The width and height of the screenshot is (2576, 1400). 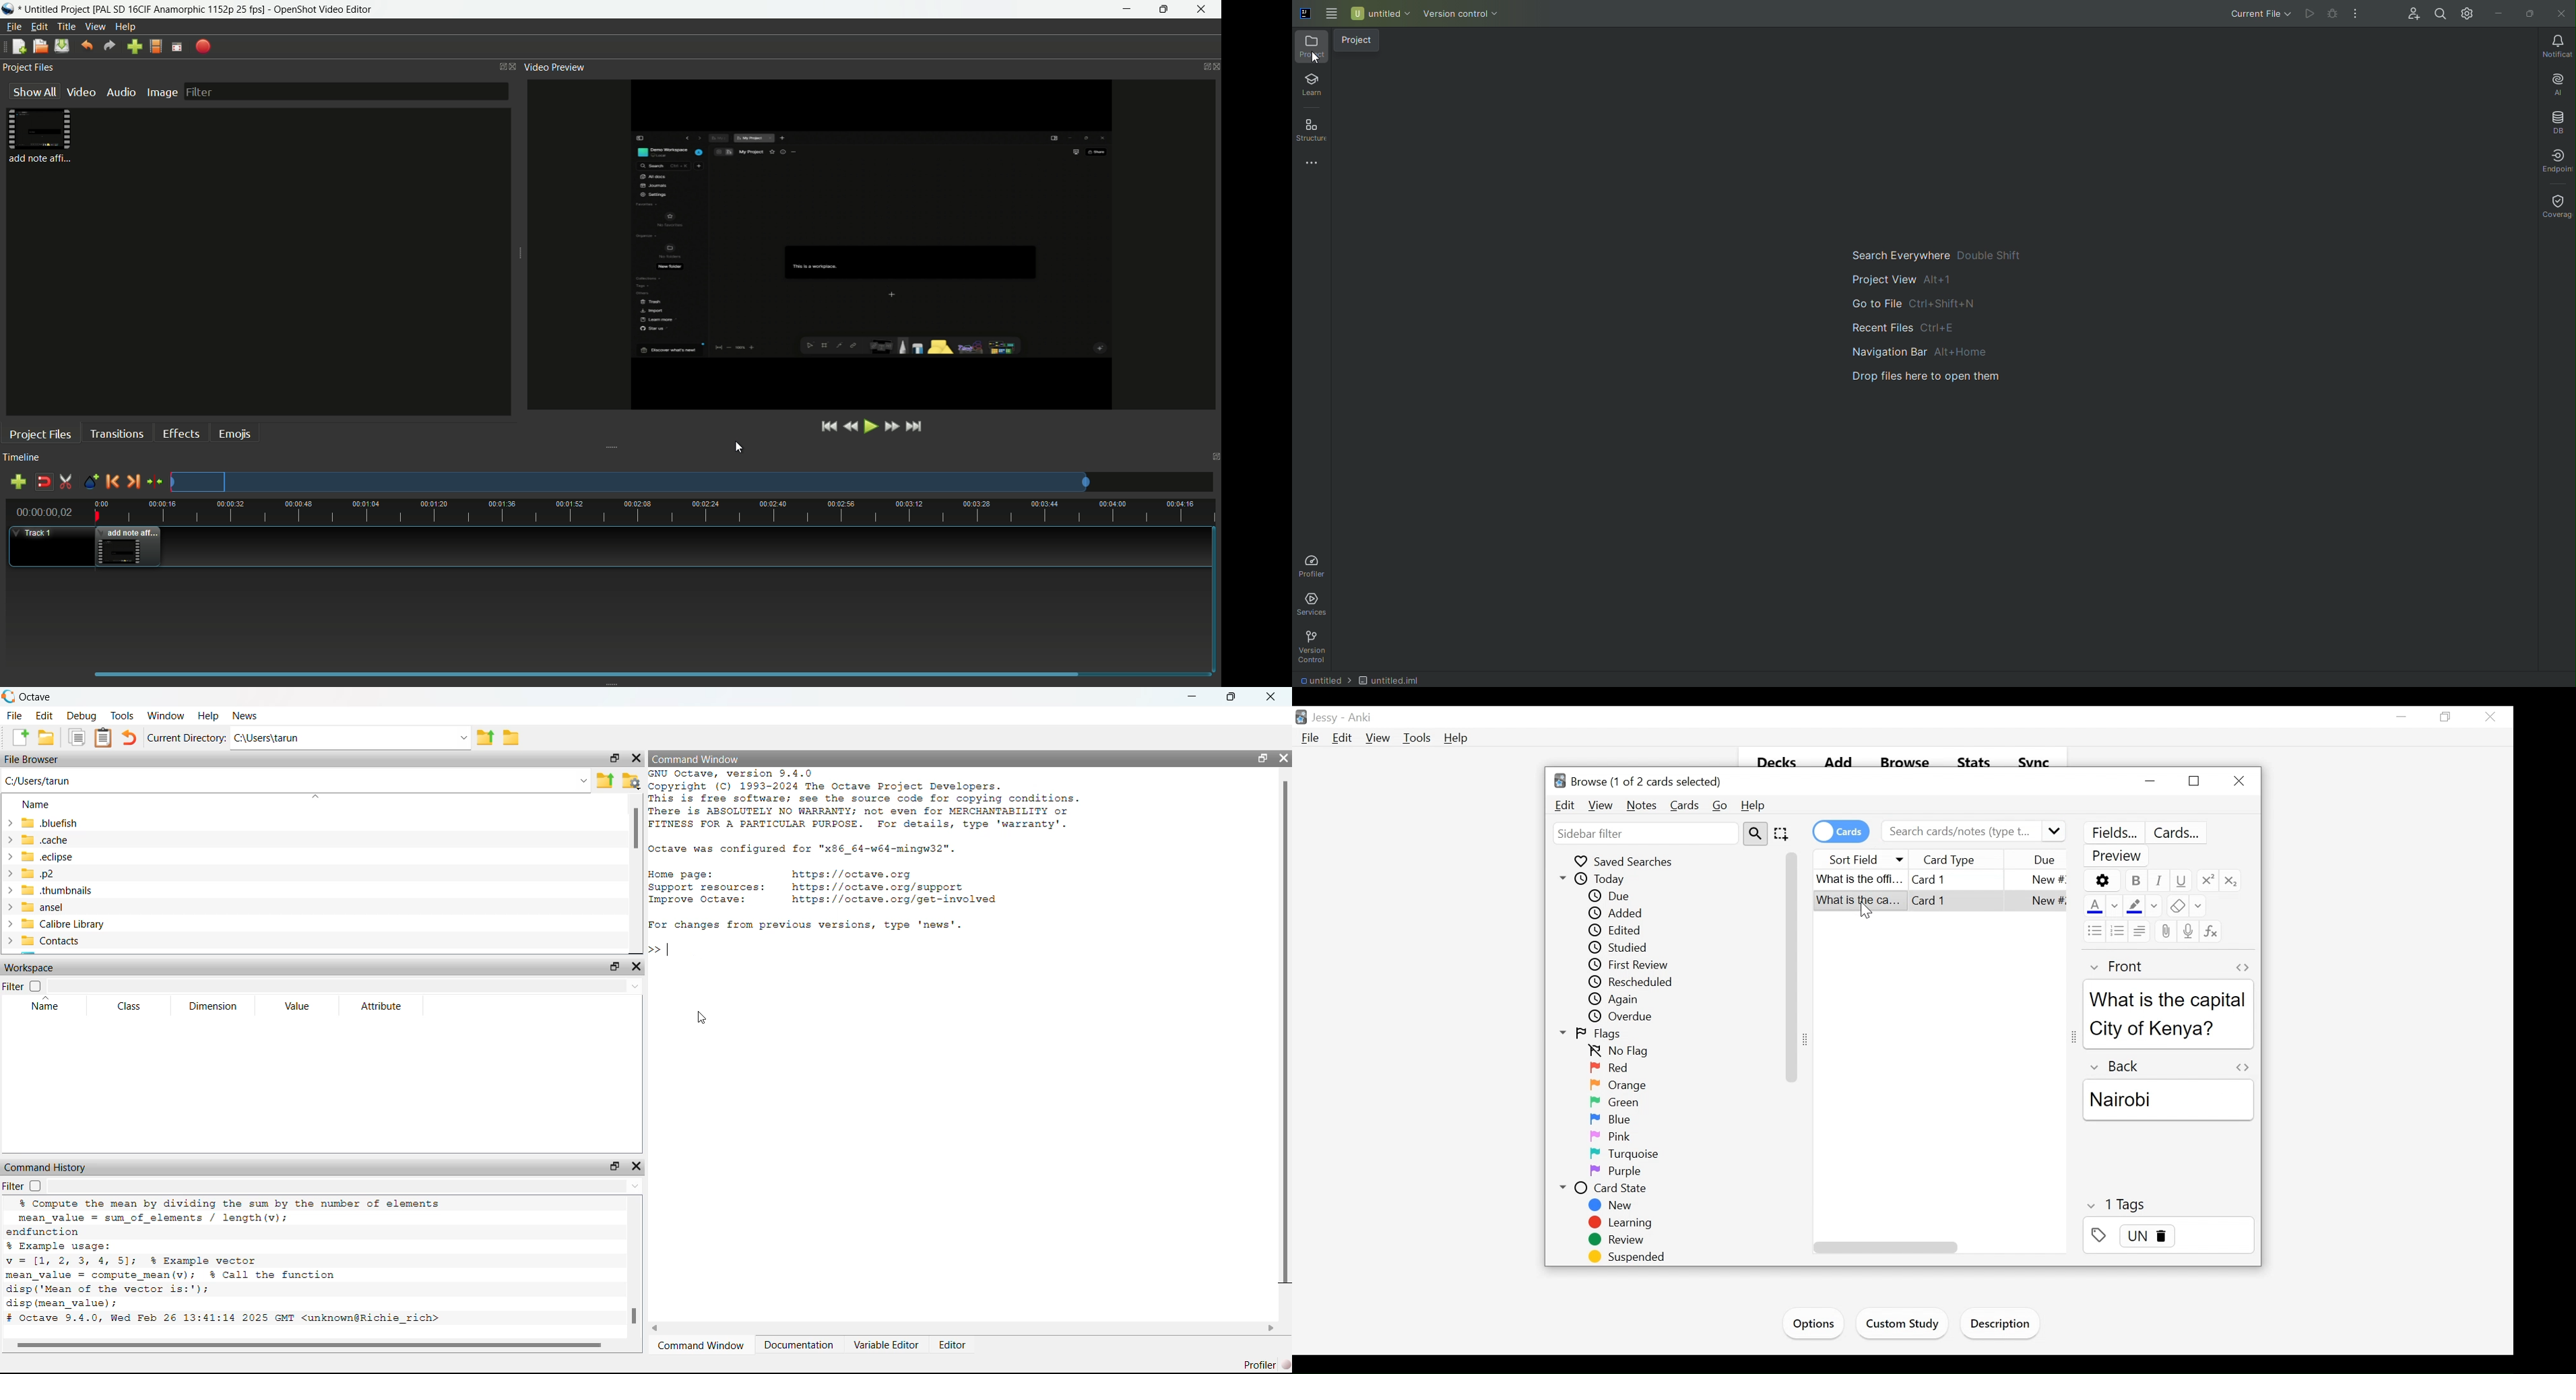 I want to click on show all, so click(x=32, y=92).